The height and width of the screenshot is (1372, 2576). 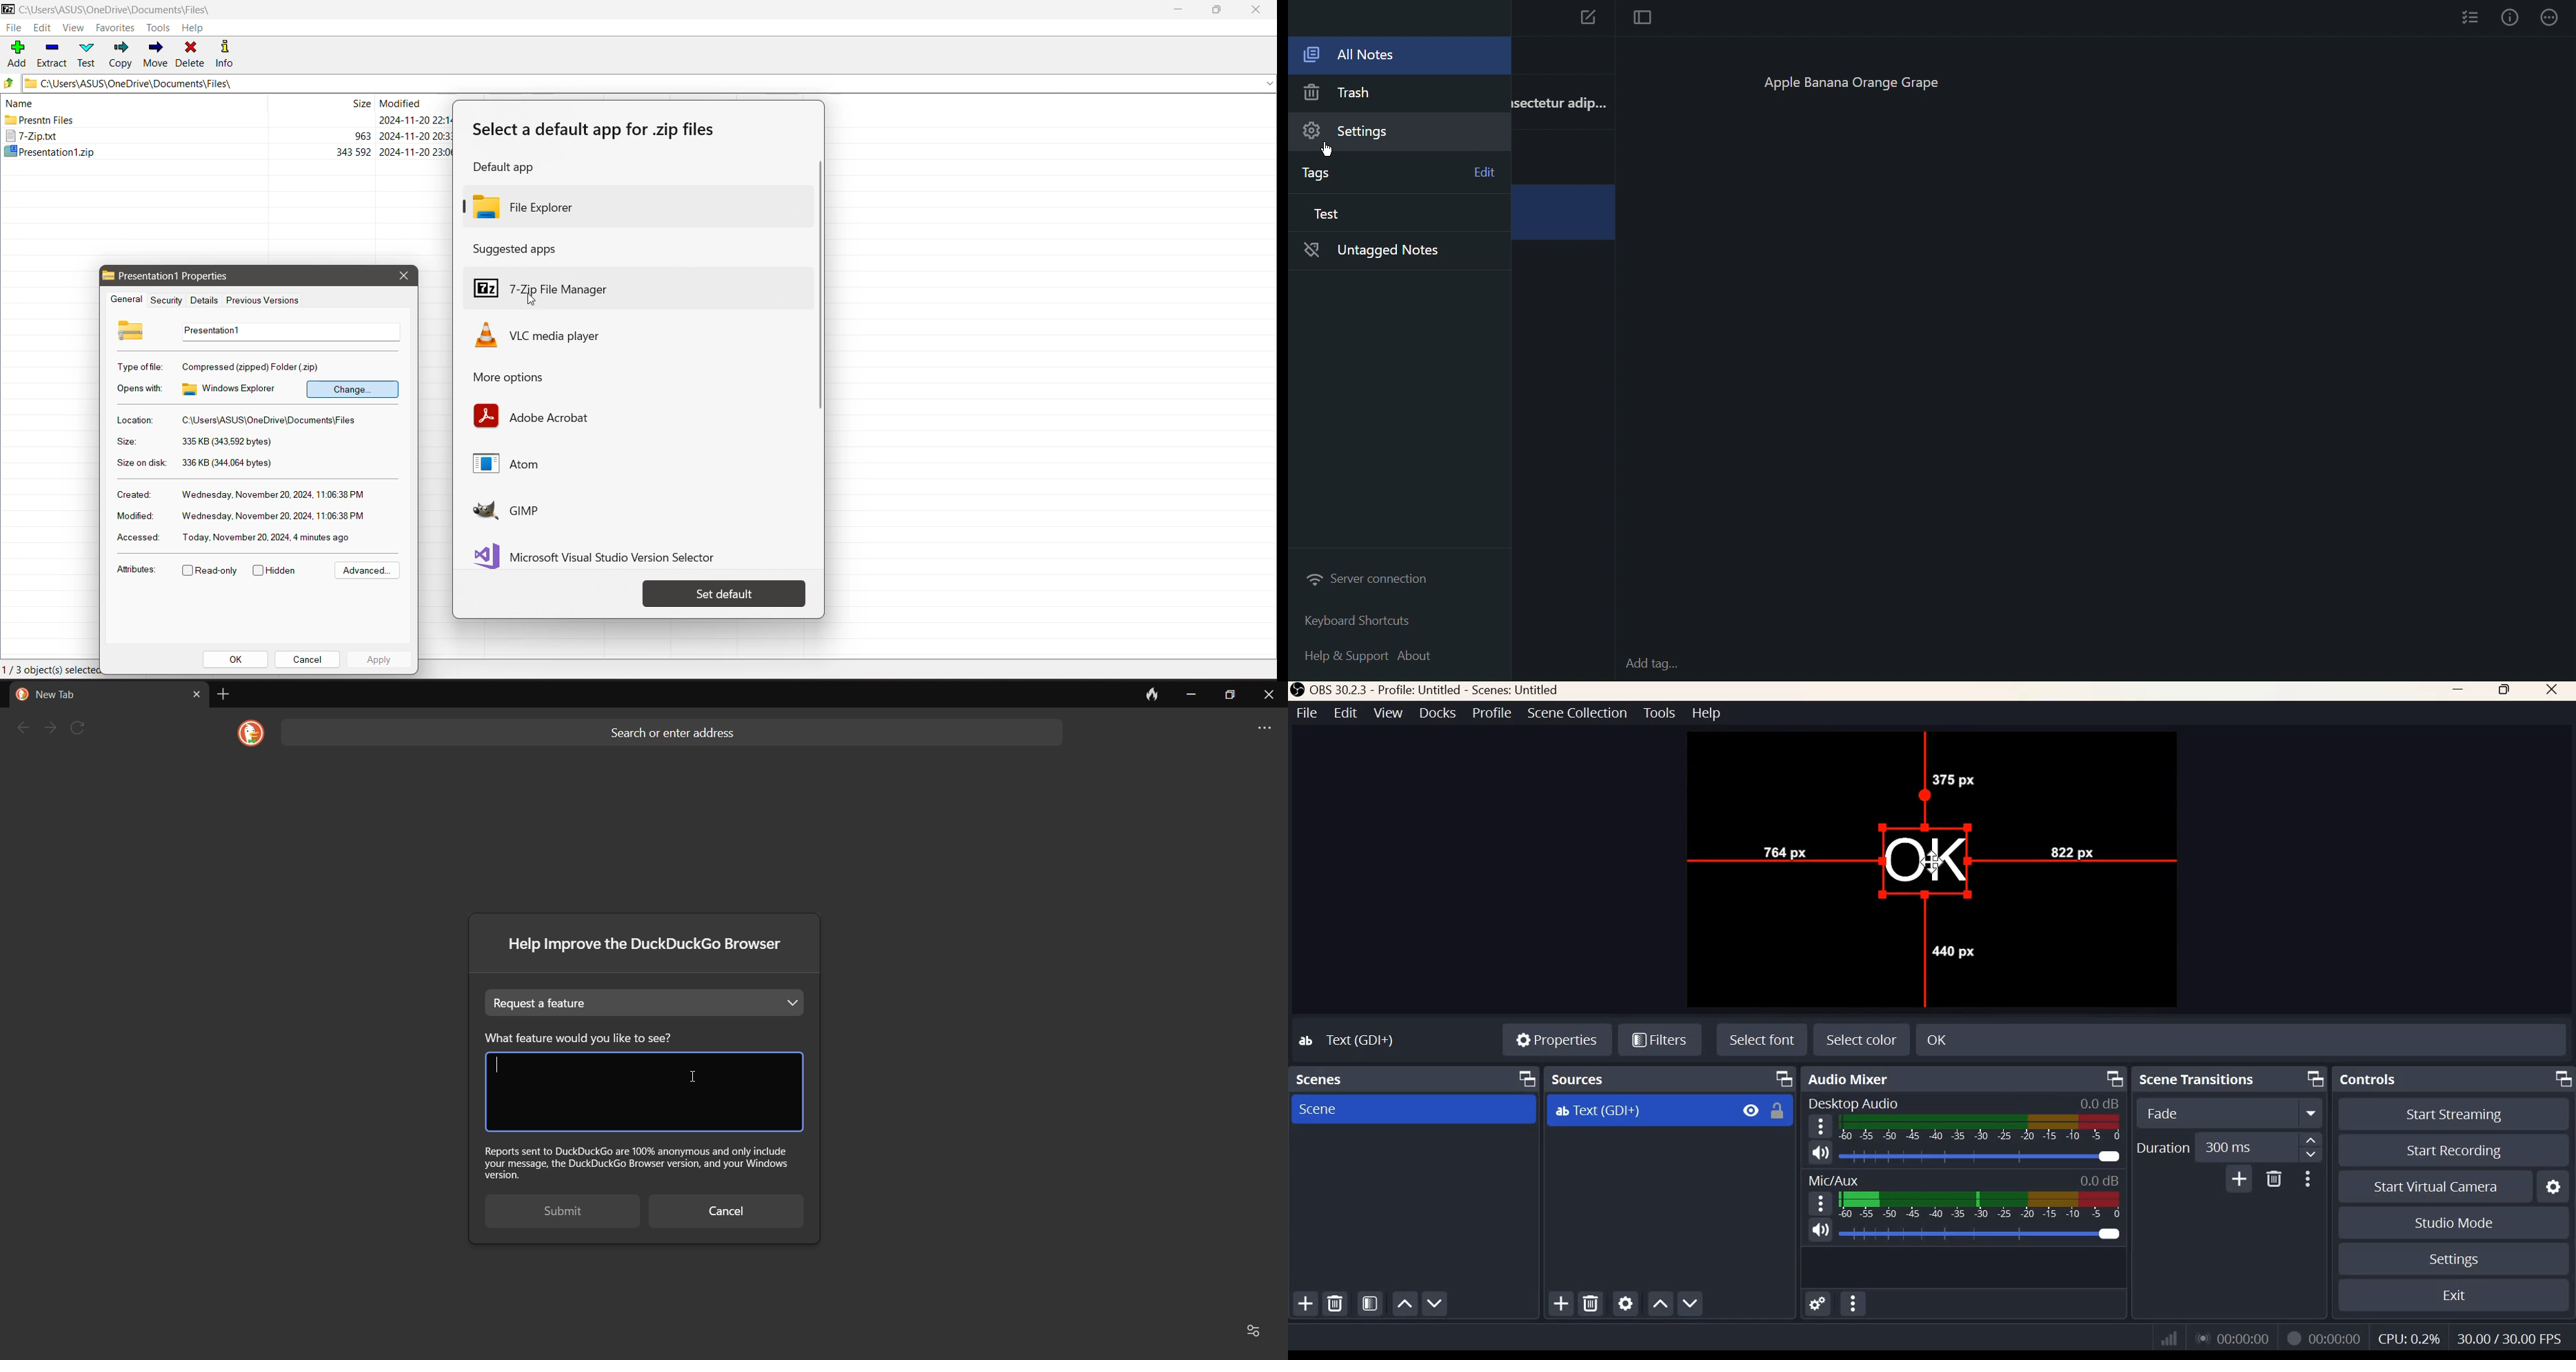 I want to click on 816 px, so click(x=1759, y=903).